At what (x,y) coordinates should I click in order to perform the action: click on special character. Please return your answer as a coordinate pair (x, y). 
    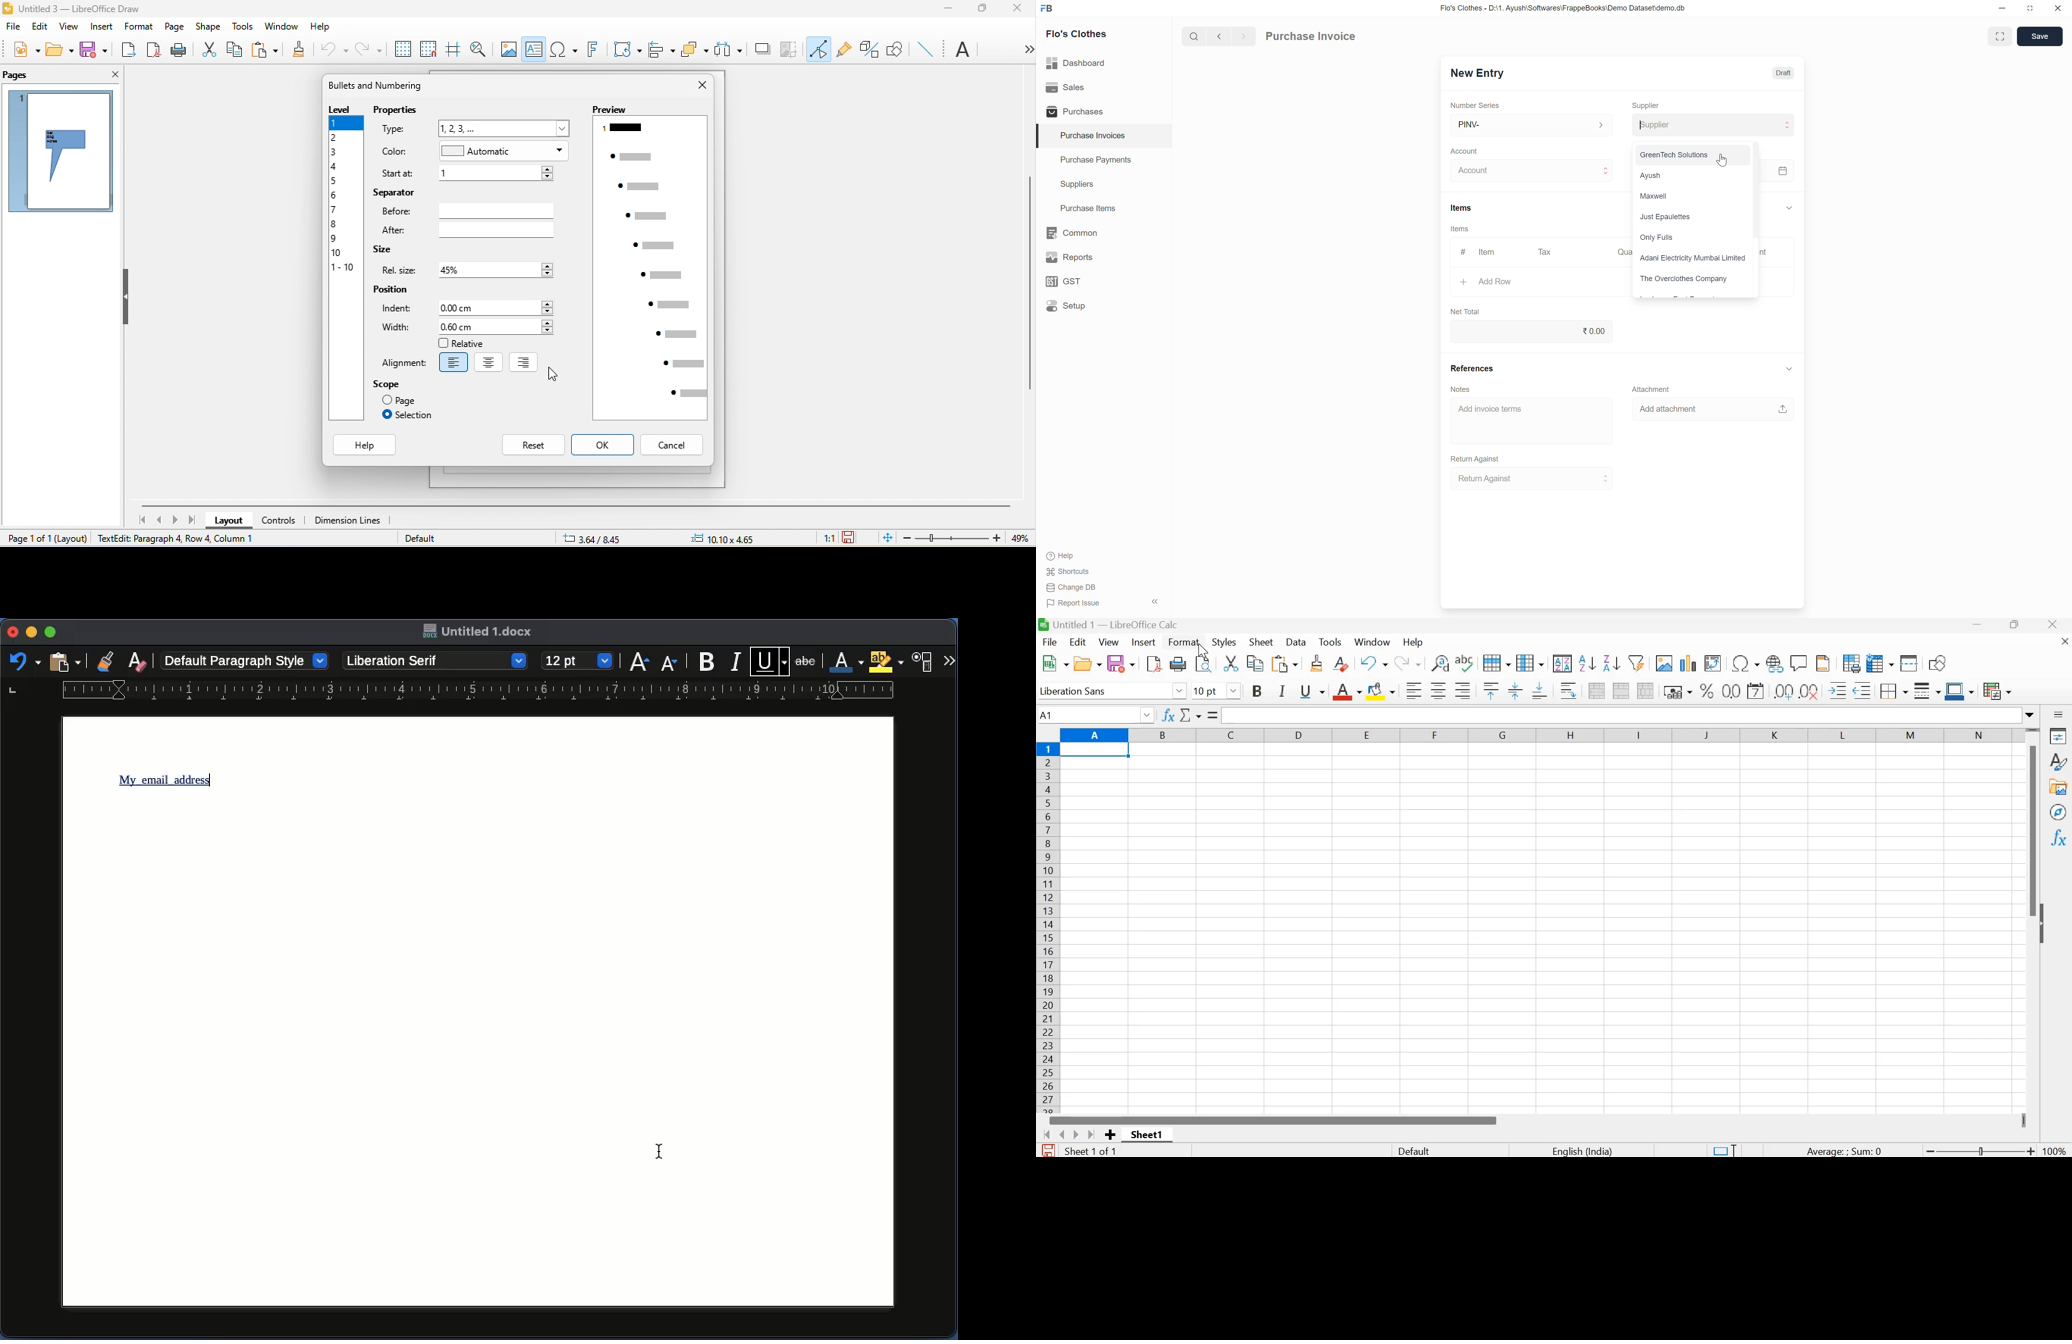
    Looking at the image, I should click on (564, 49).